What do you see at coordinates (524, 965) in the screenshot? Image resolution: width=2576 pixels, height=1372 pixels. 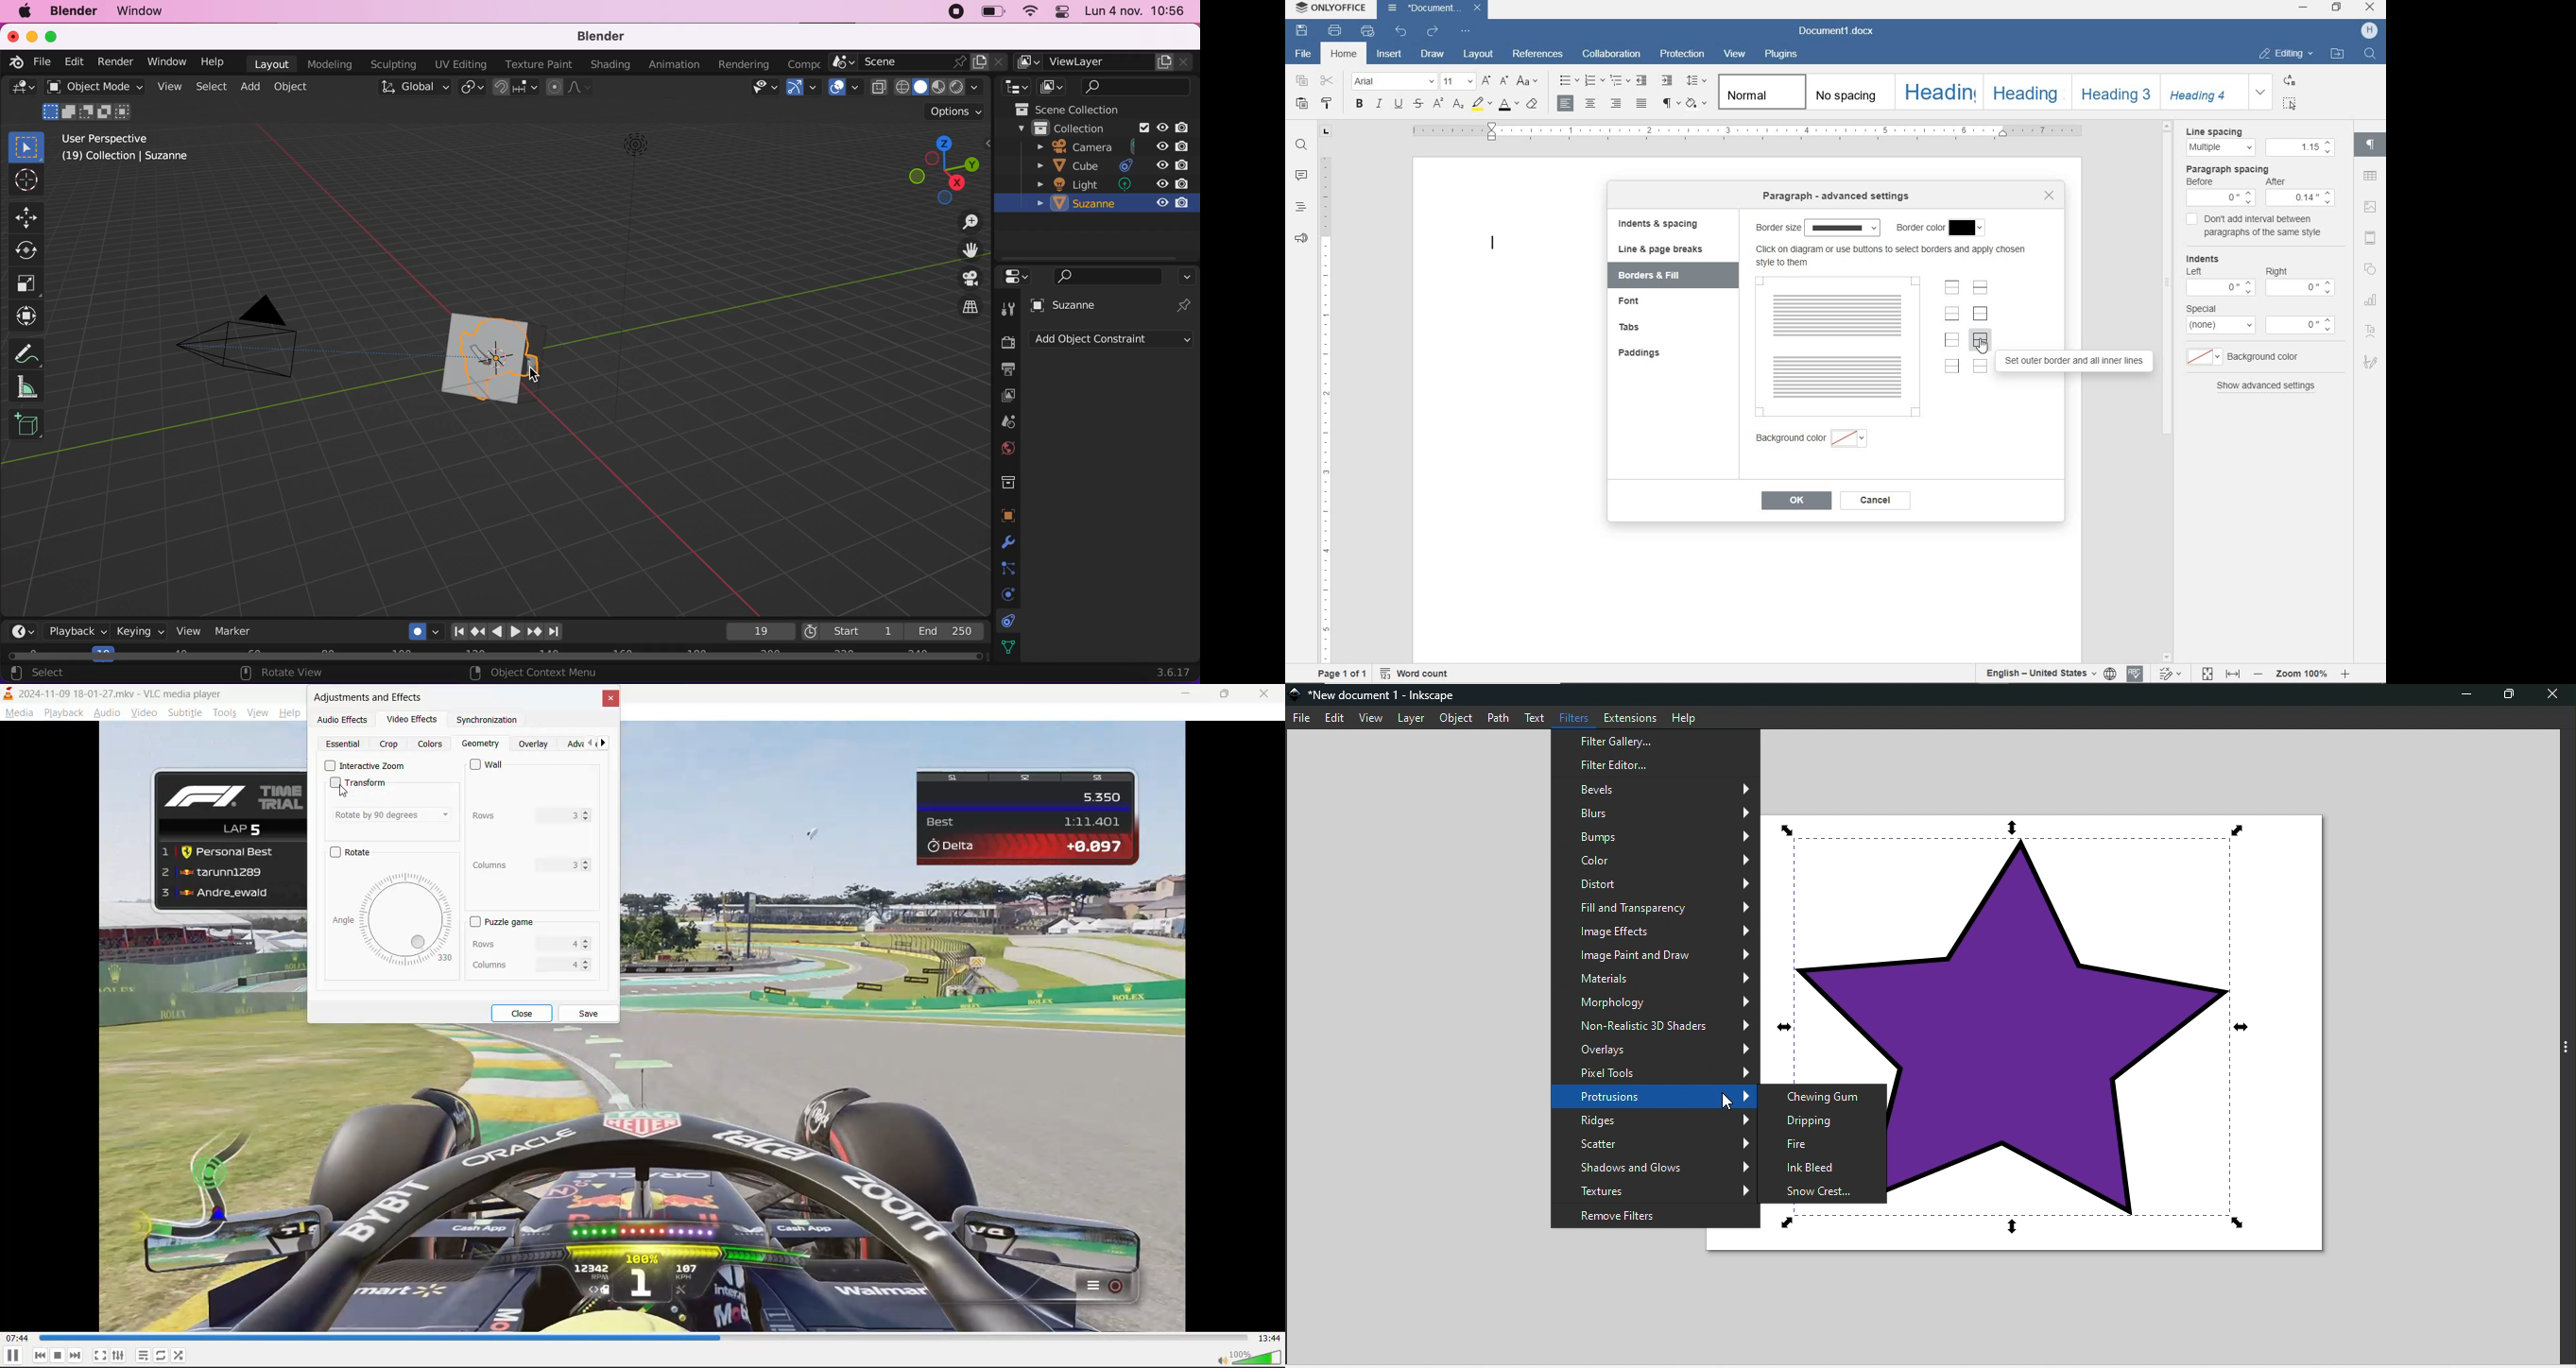 I see `columns` at bounding box center [524, 965].